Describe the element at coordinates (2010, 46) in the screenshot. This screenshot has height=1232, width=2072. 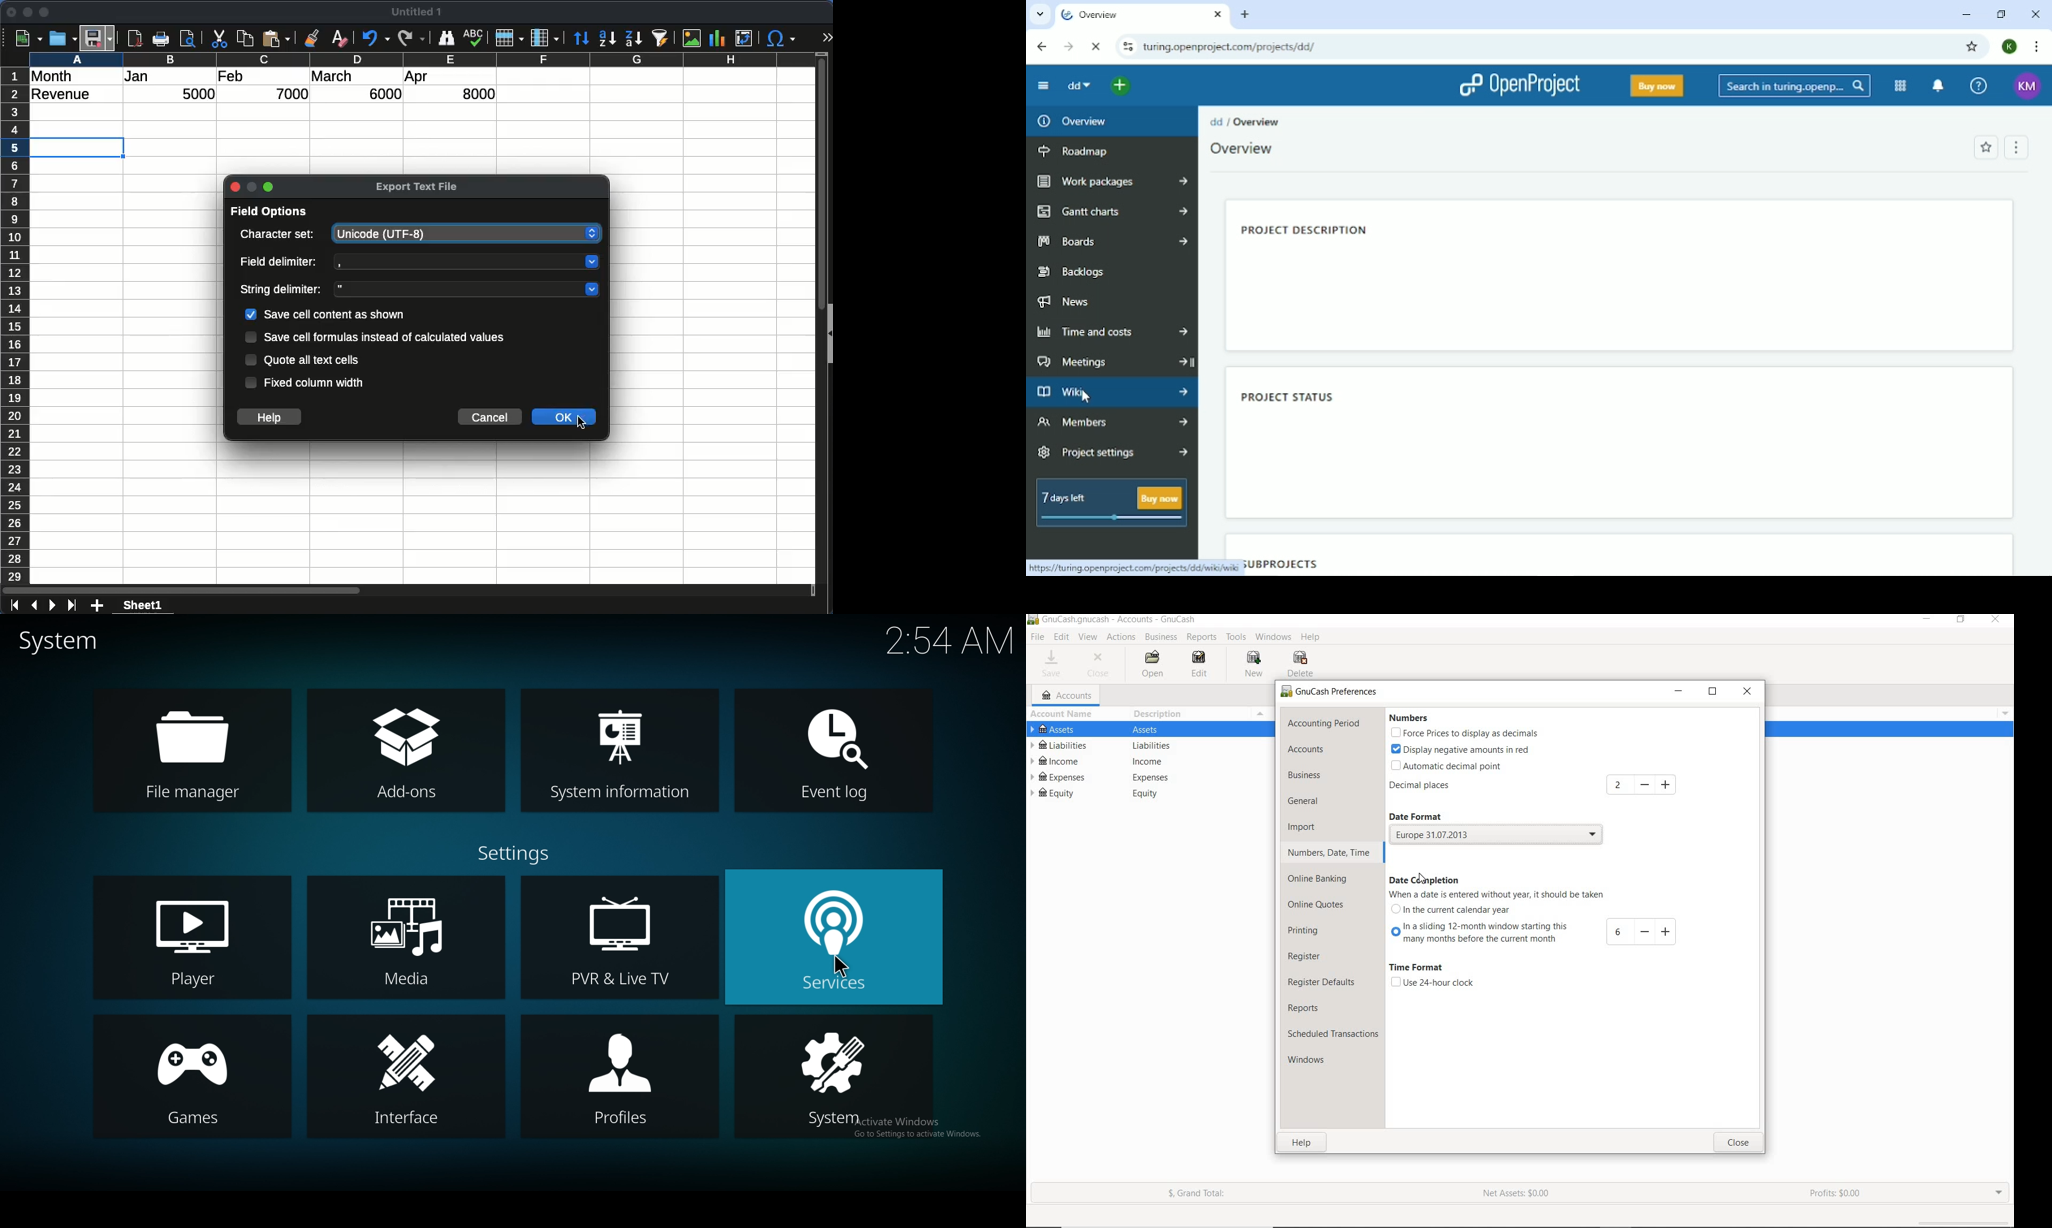
I see `Account` at that location.